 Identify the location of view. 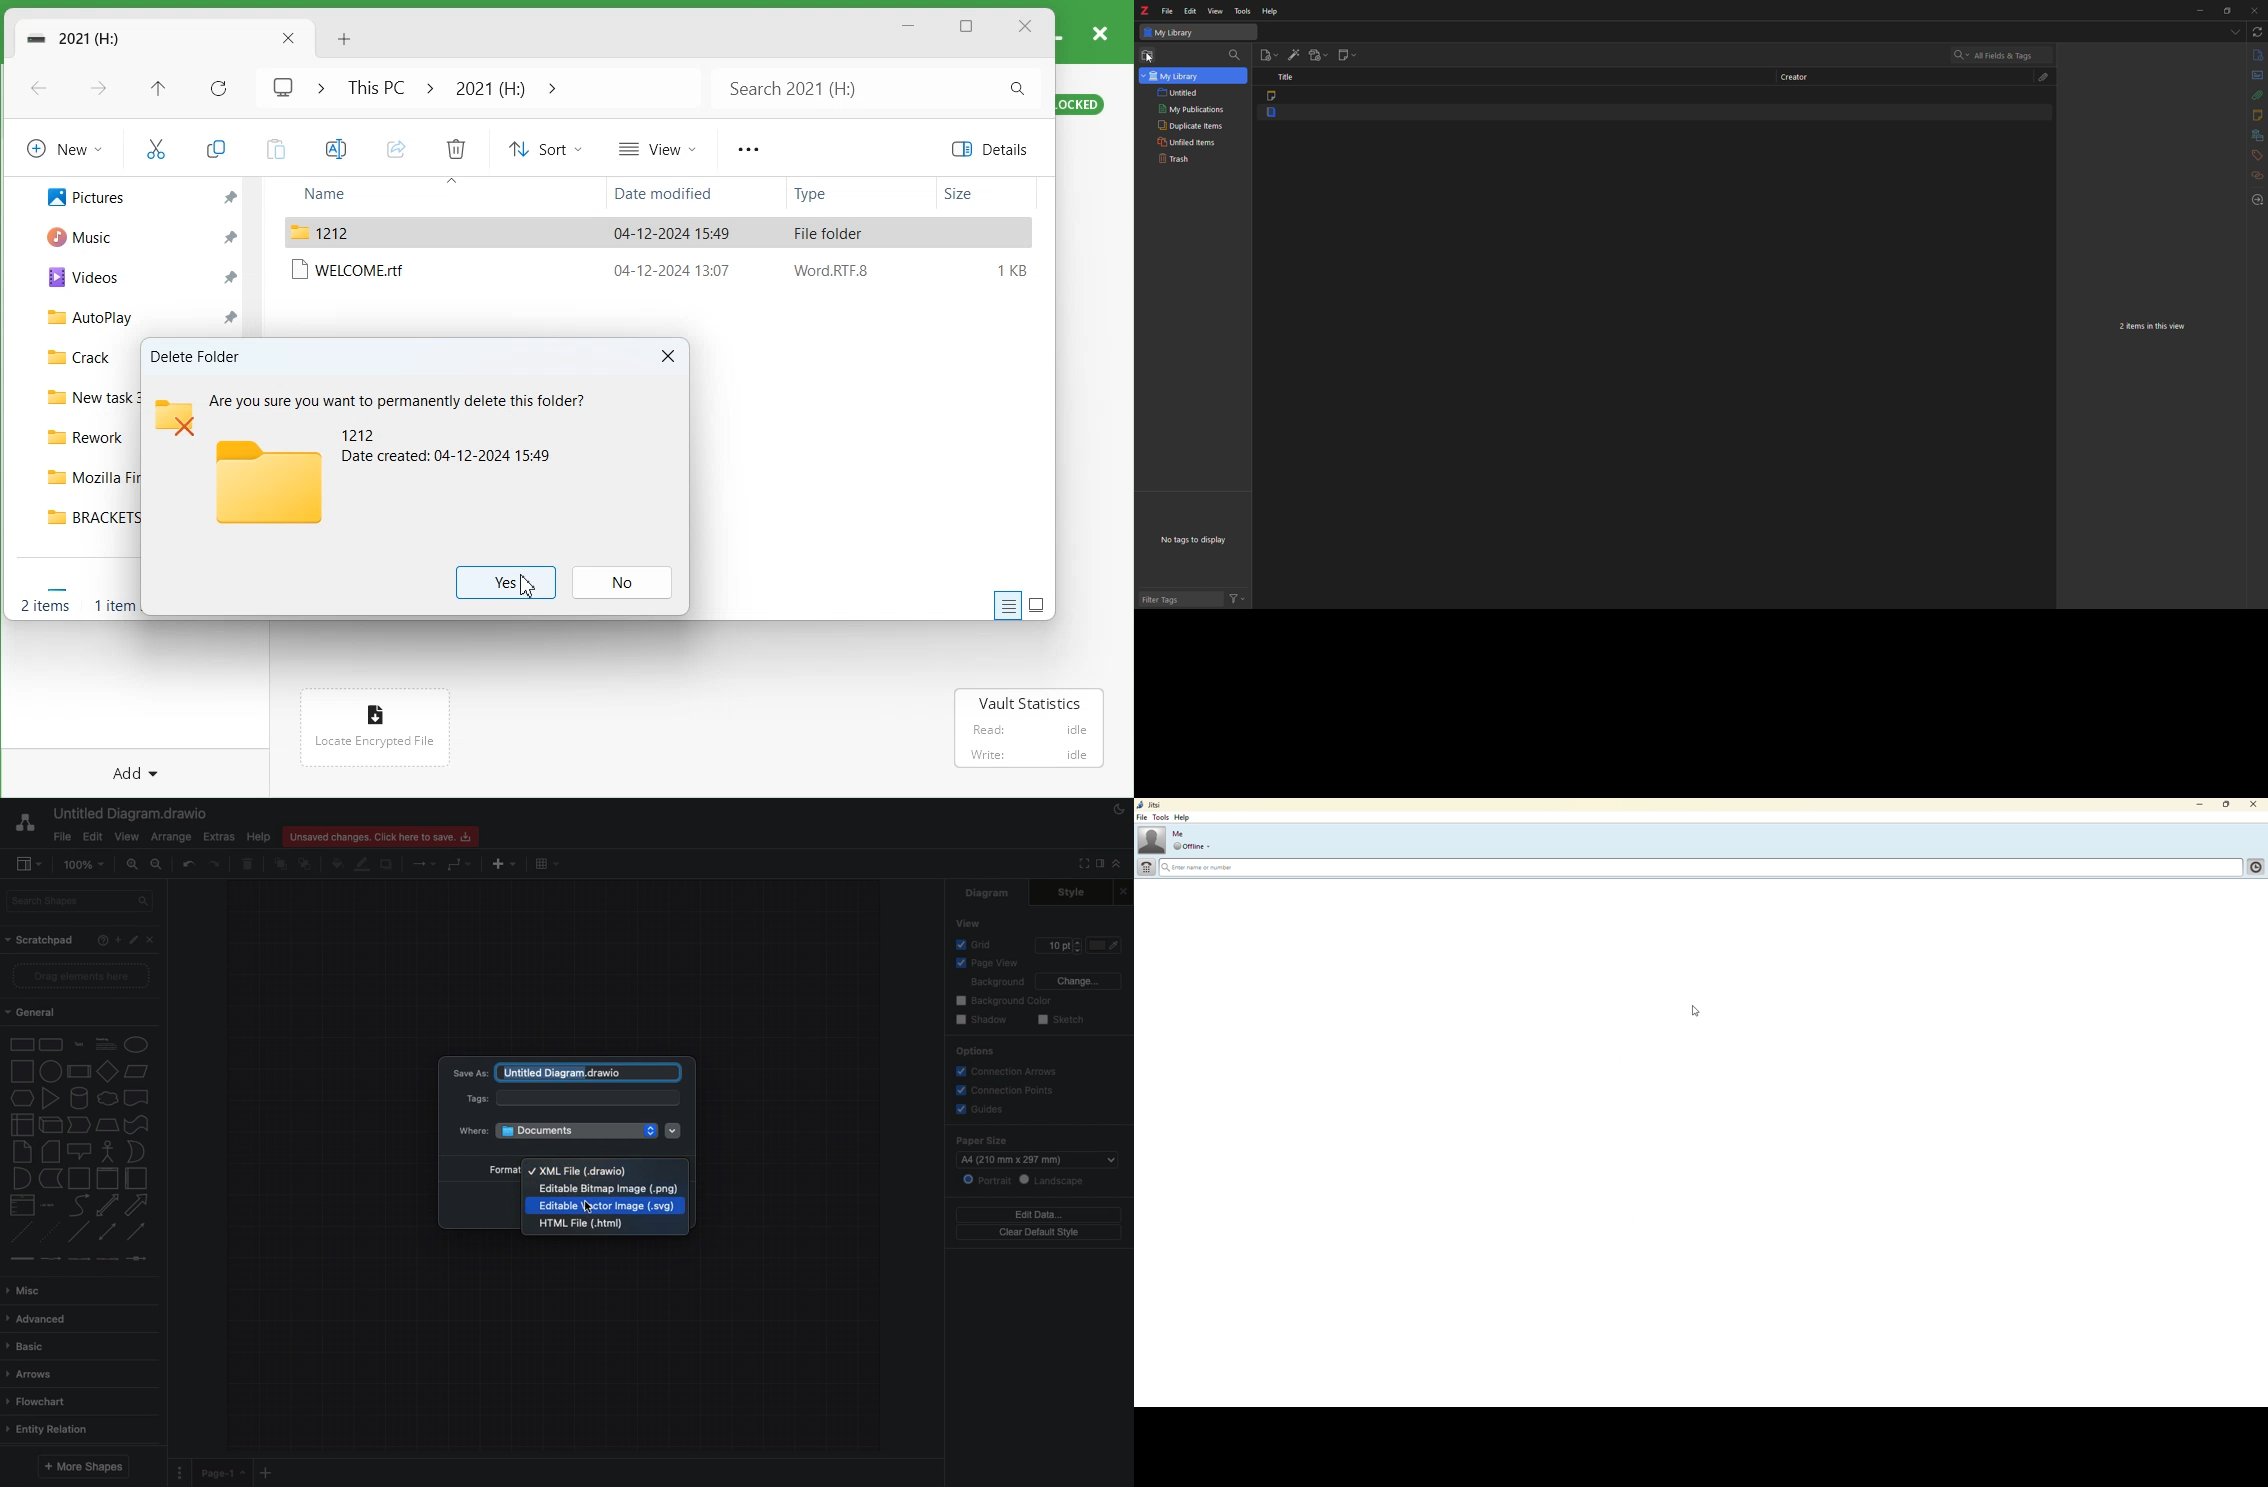
(1217, 12).